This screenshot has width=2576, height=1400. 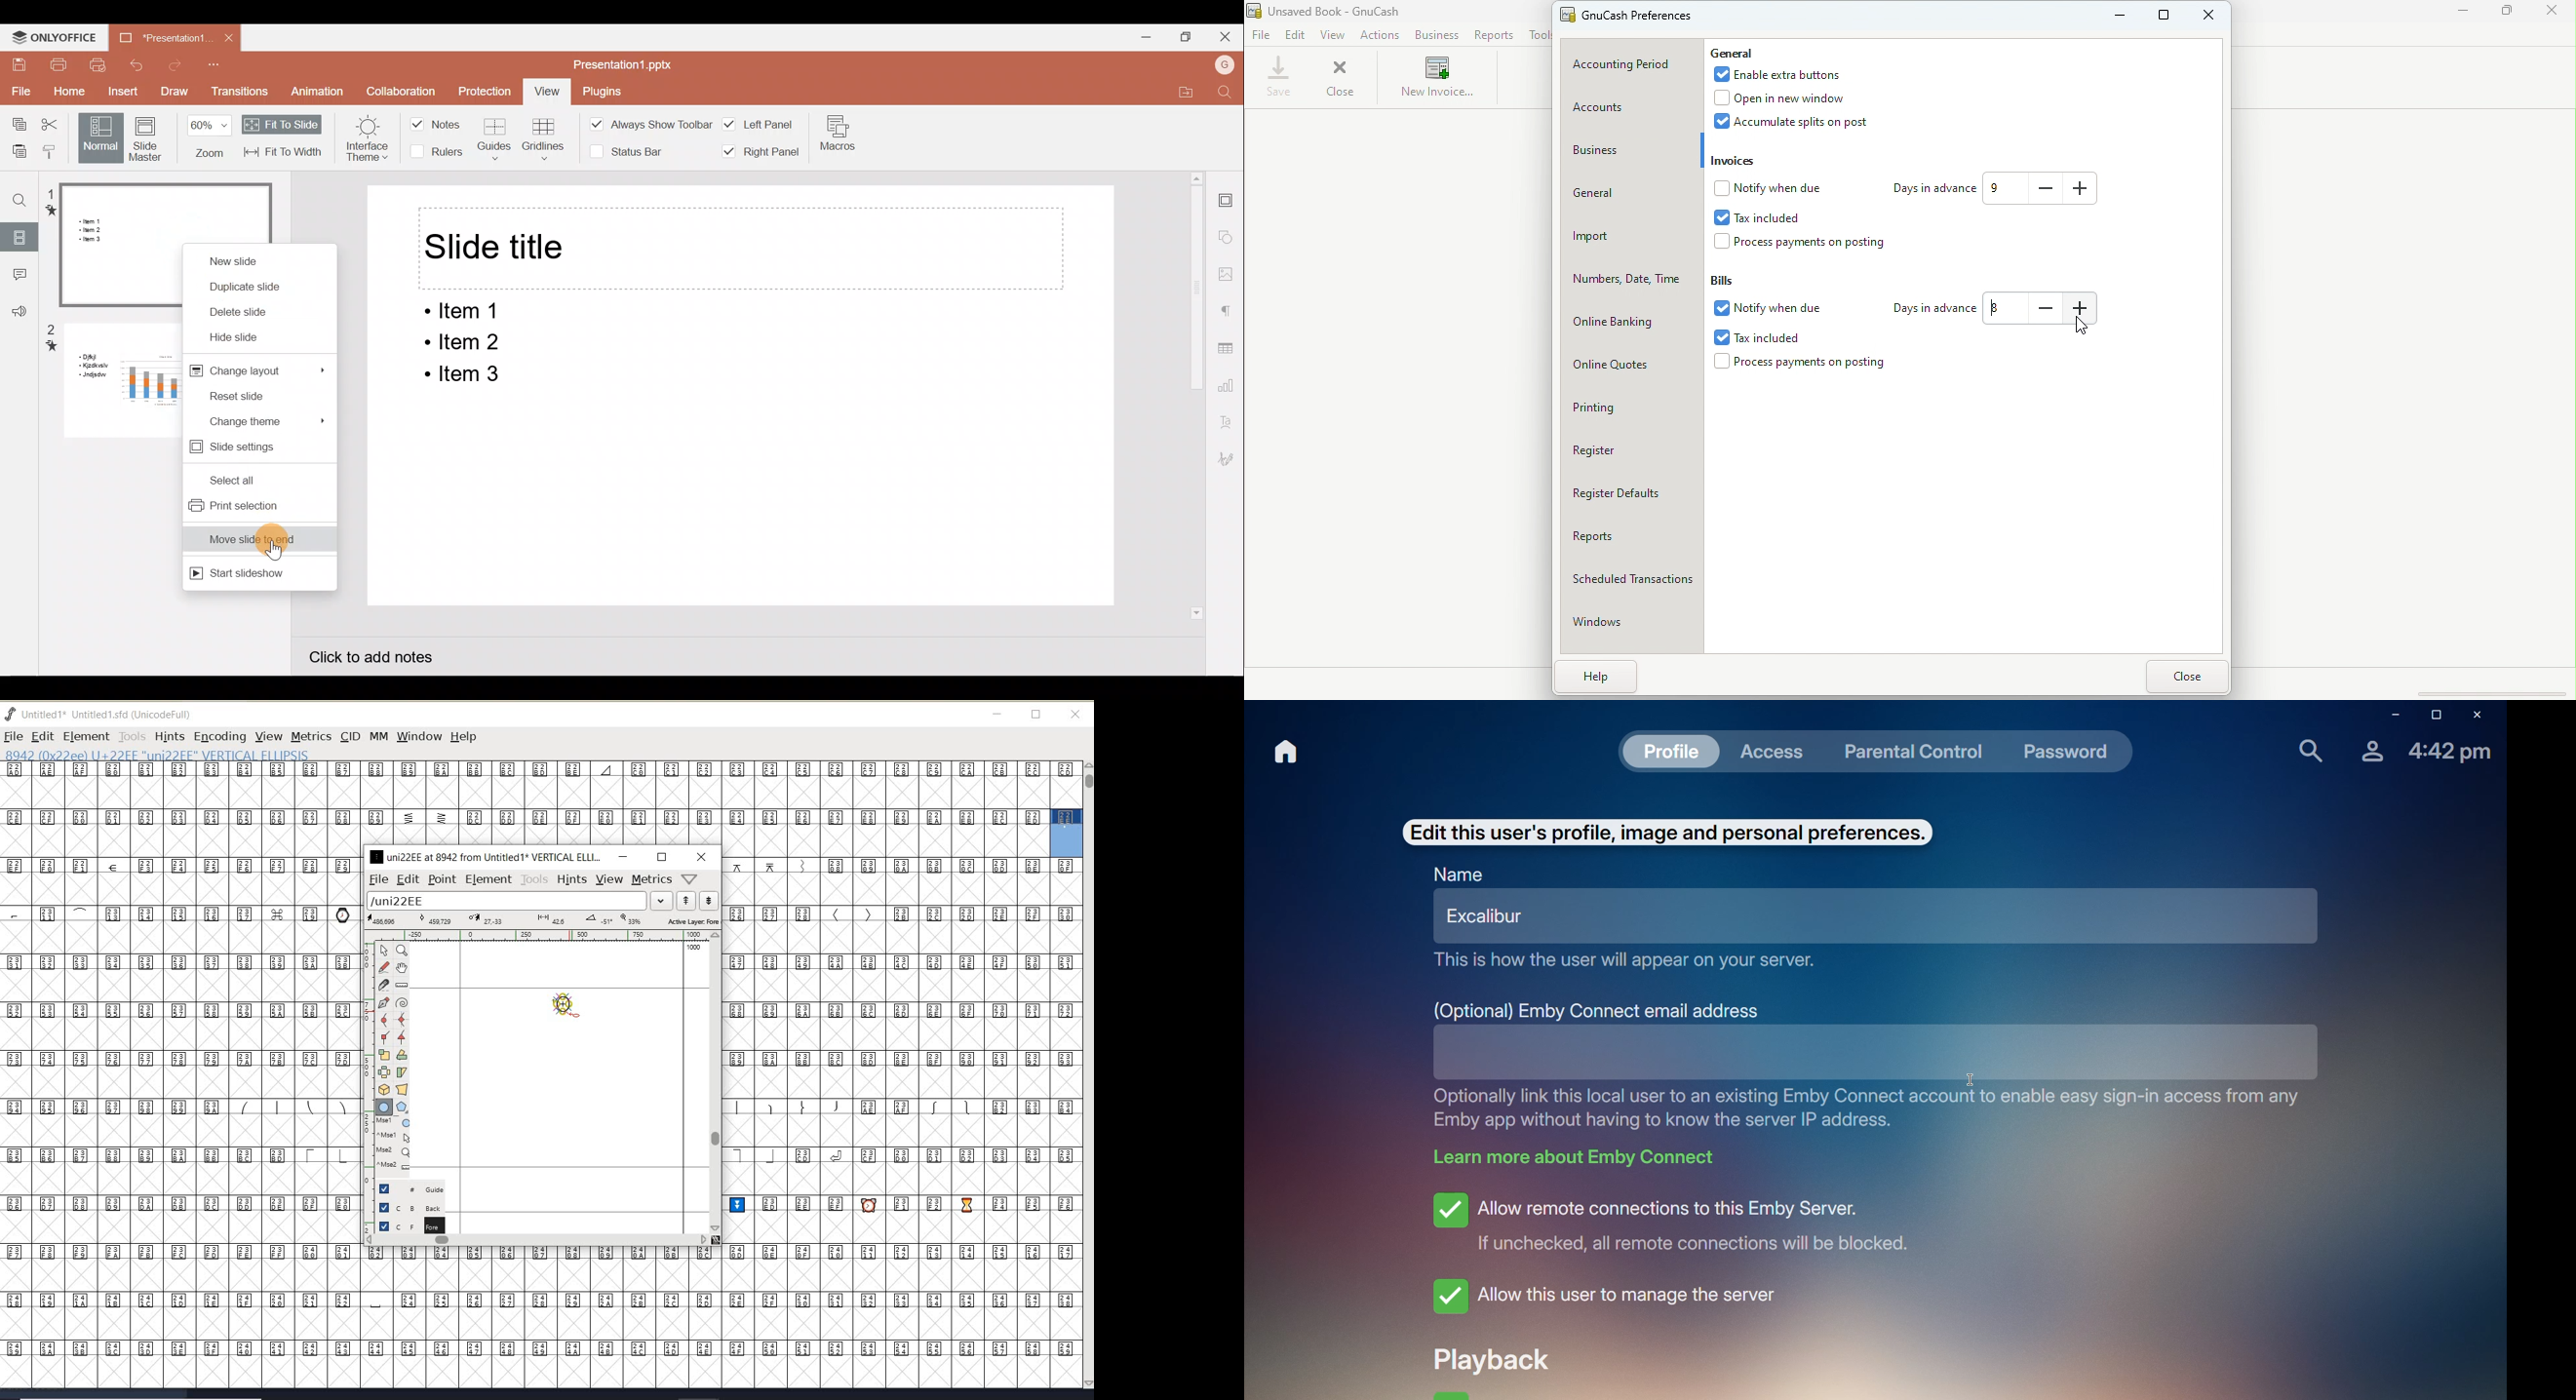 I want to click on Feedback & support, so click(x=19, y=312).